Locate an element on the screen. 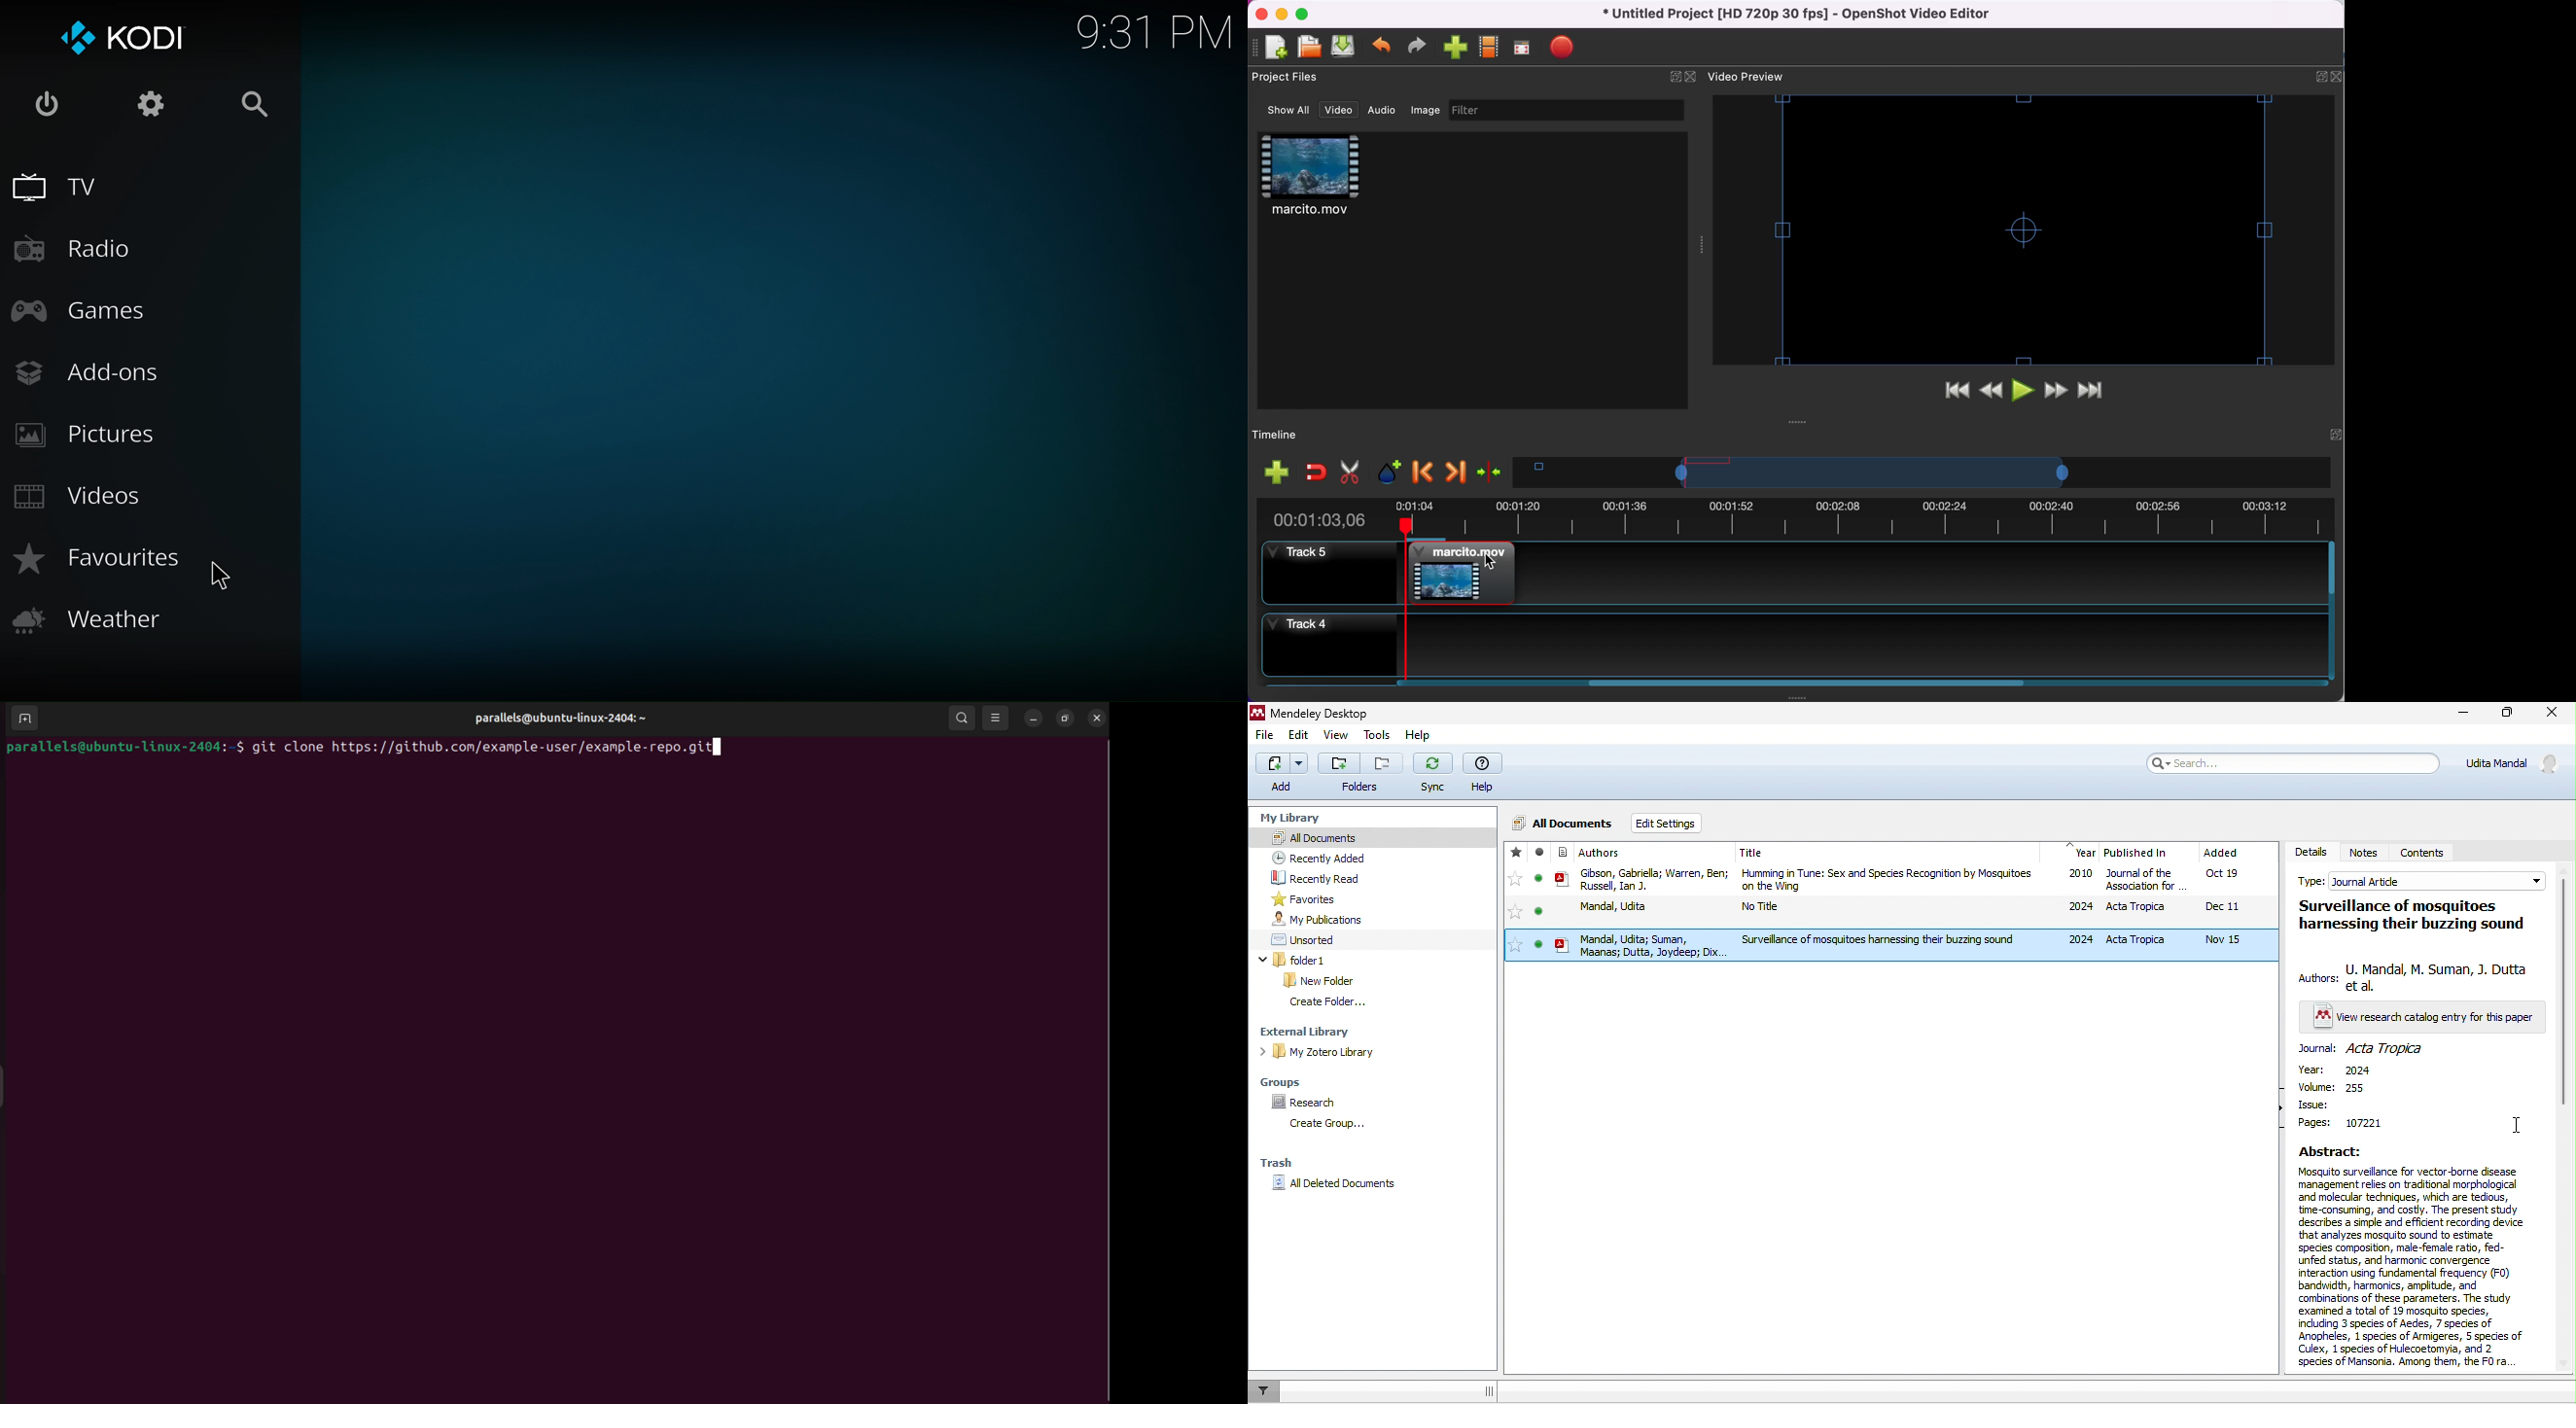  notes is located at coordinates (2366, 853).